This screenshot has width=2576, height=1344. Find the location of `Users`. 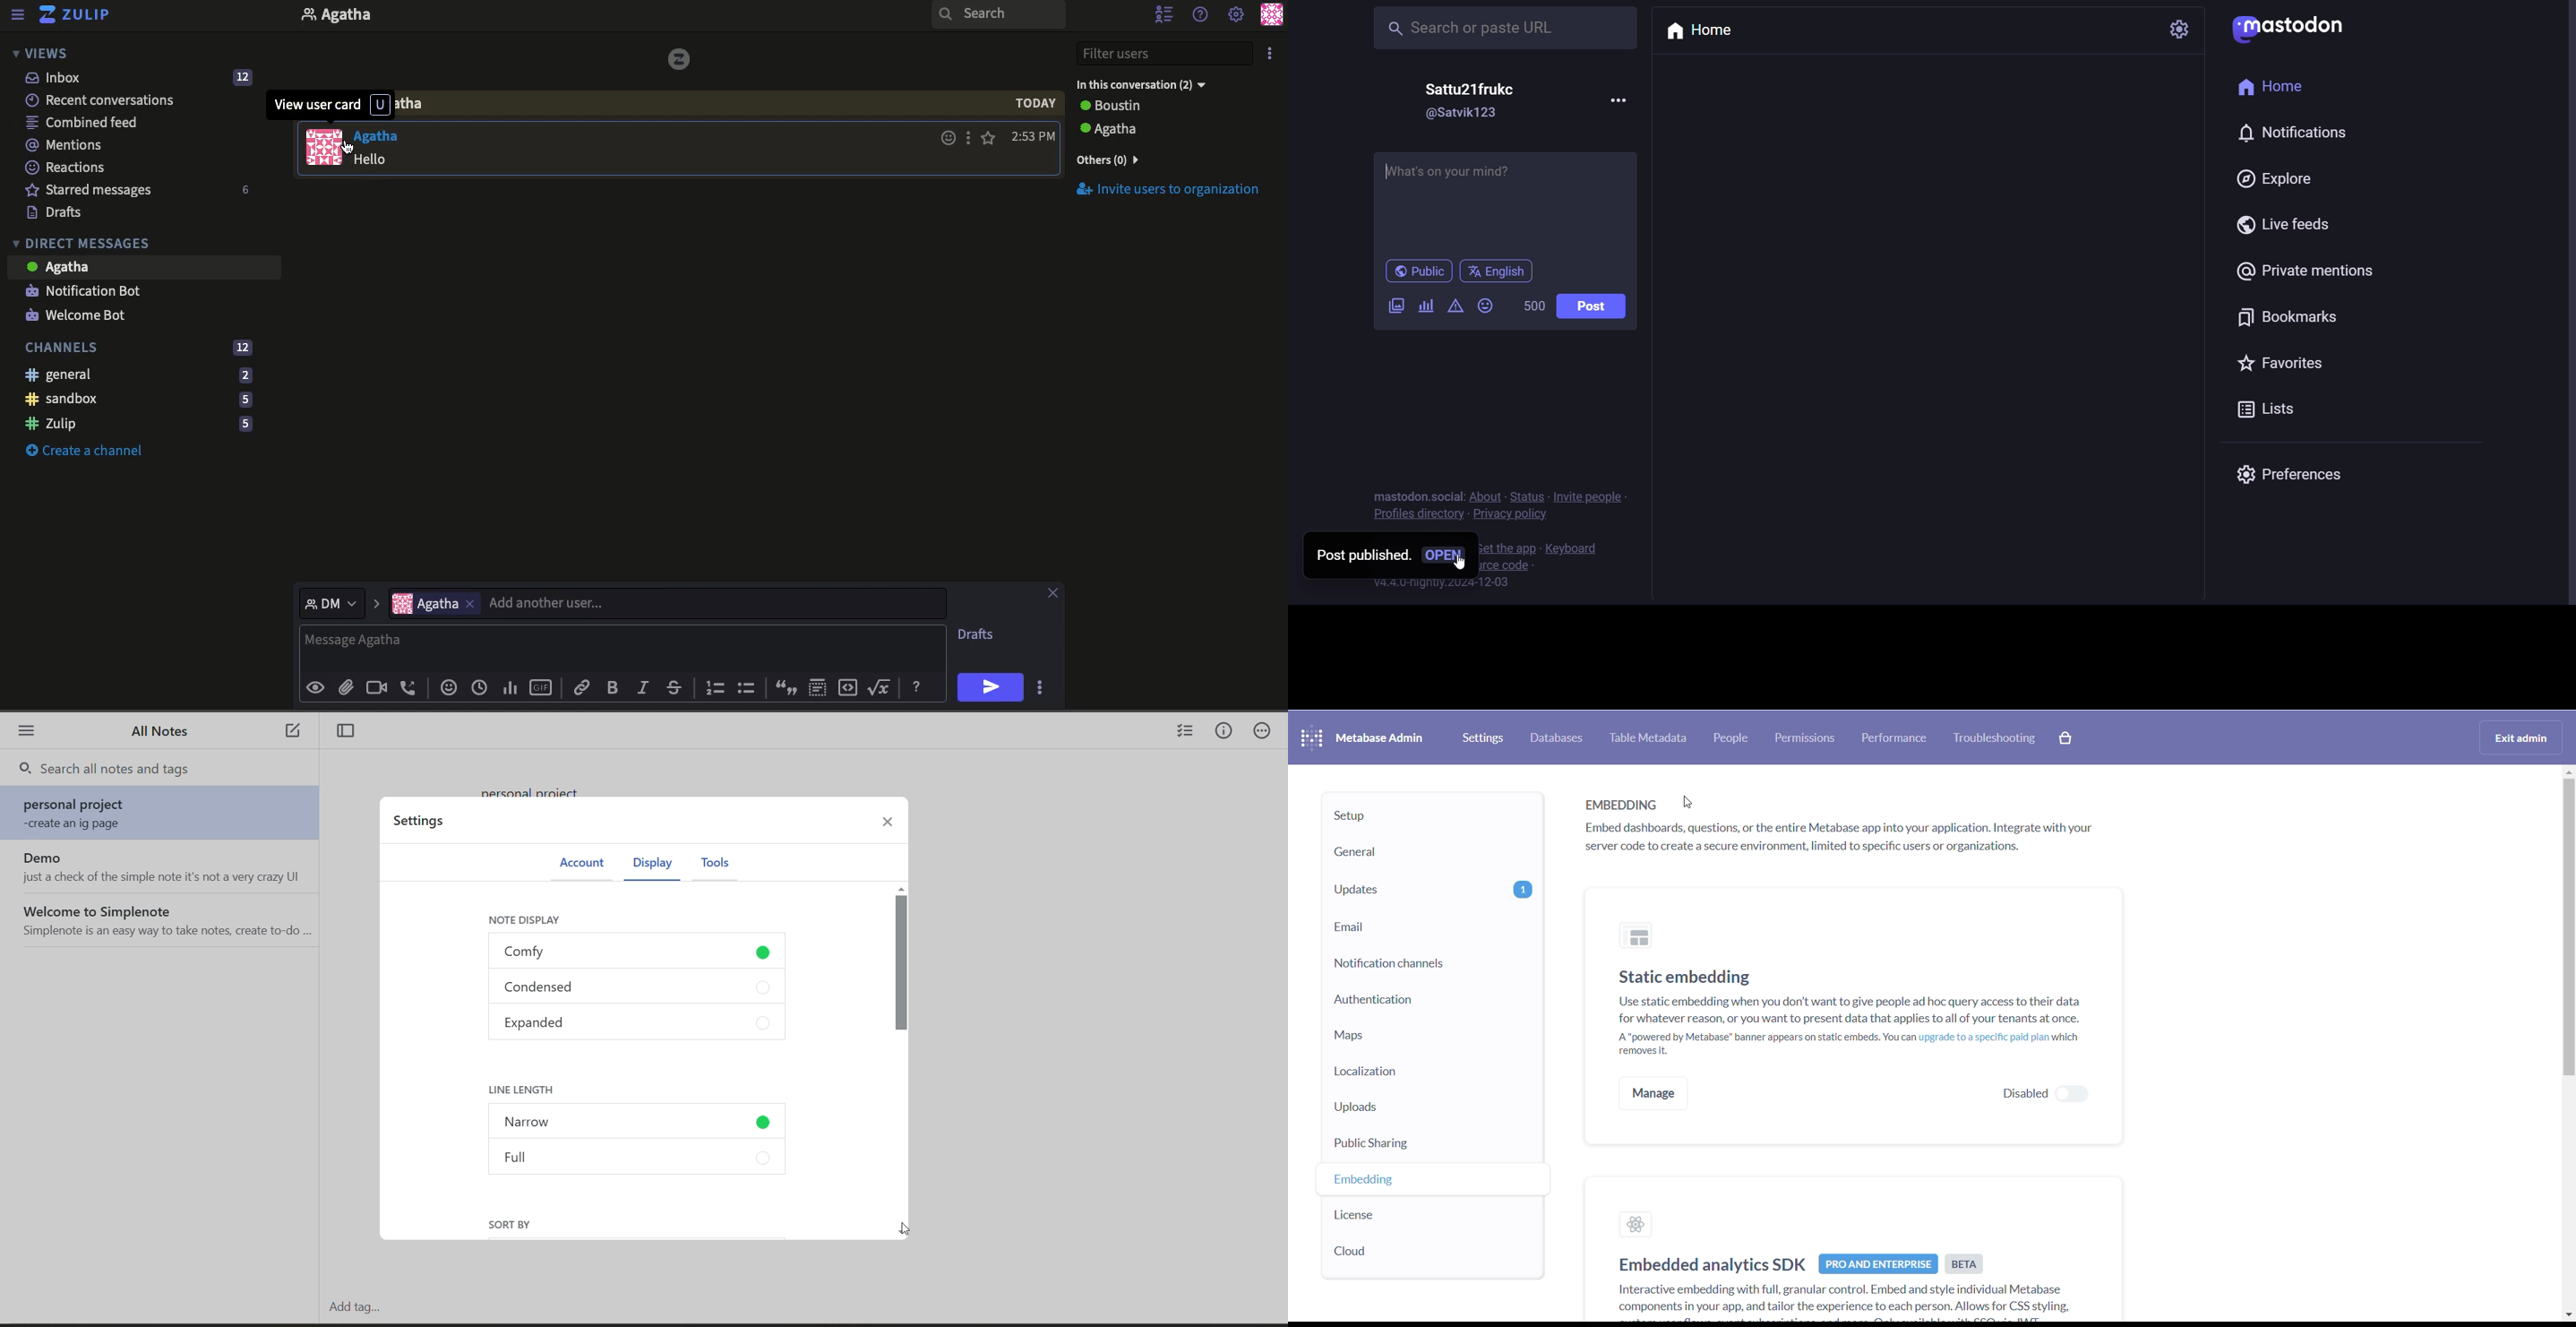

Users is located at coordinates (425, 603).